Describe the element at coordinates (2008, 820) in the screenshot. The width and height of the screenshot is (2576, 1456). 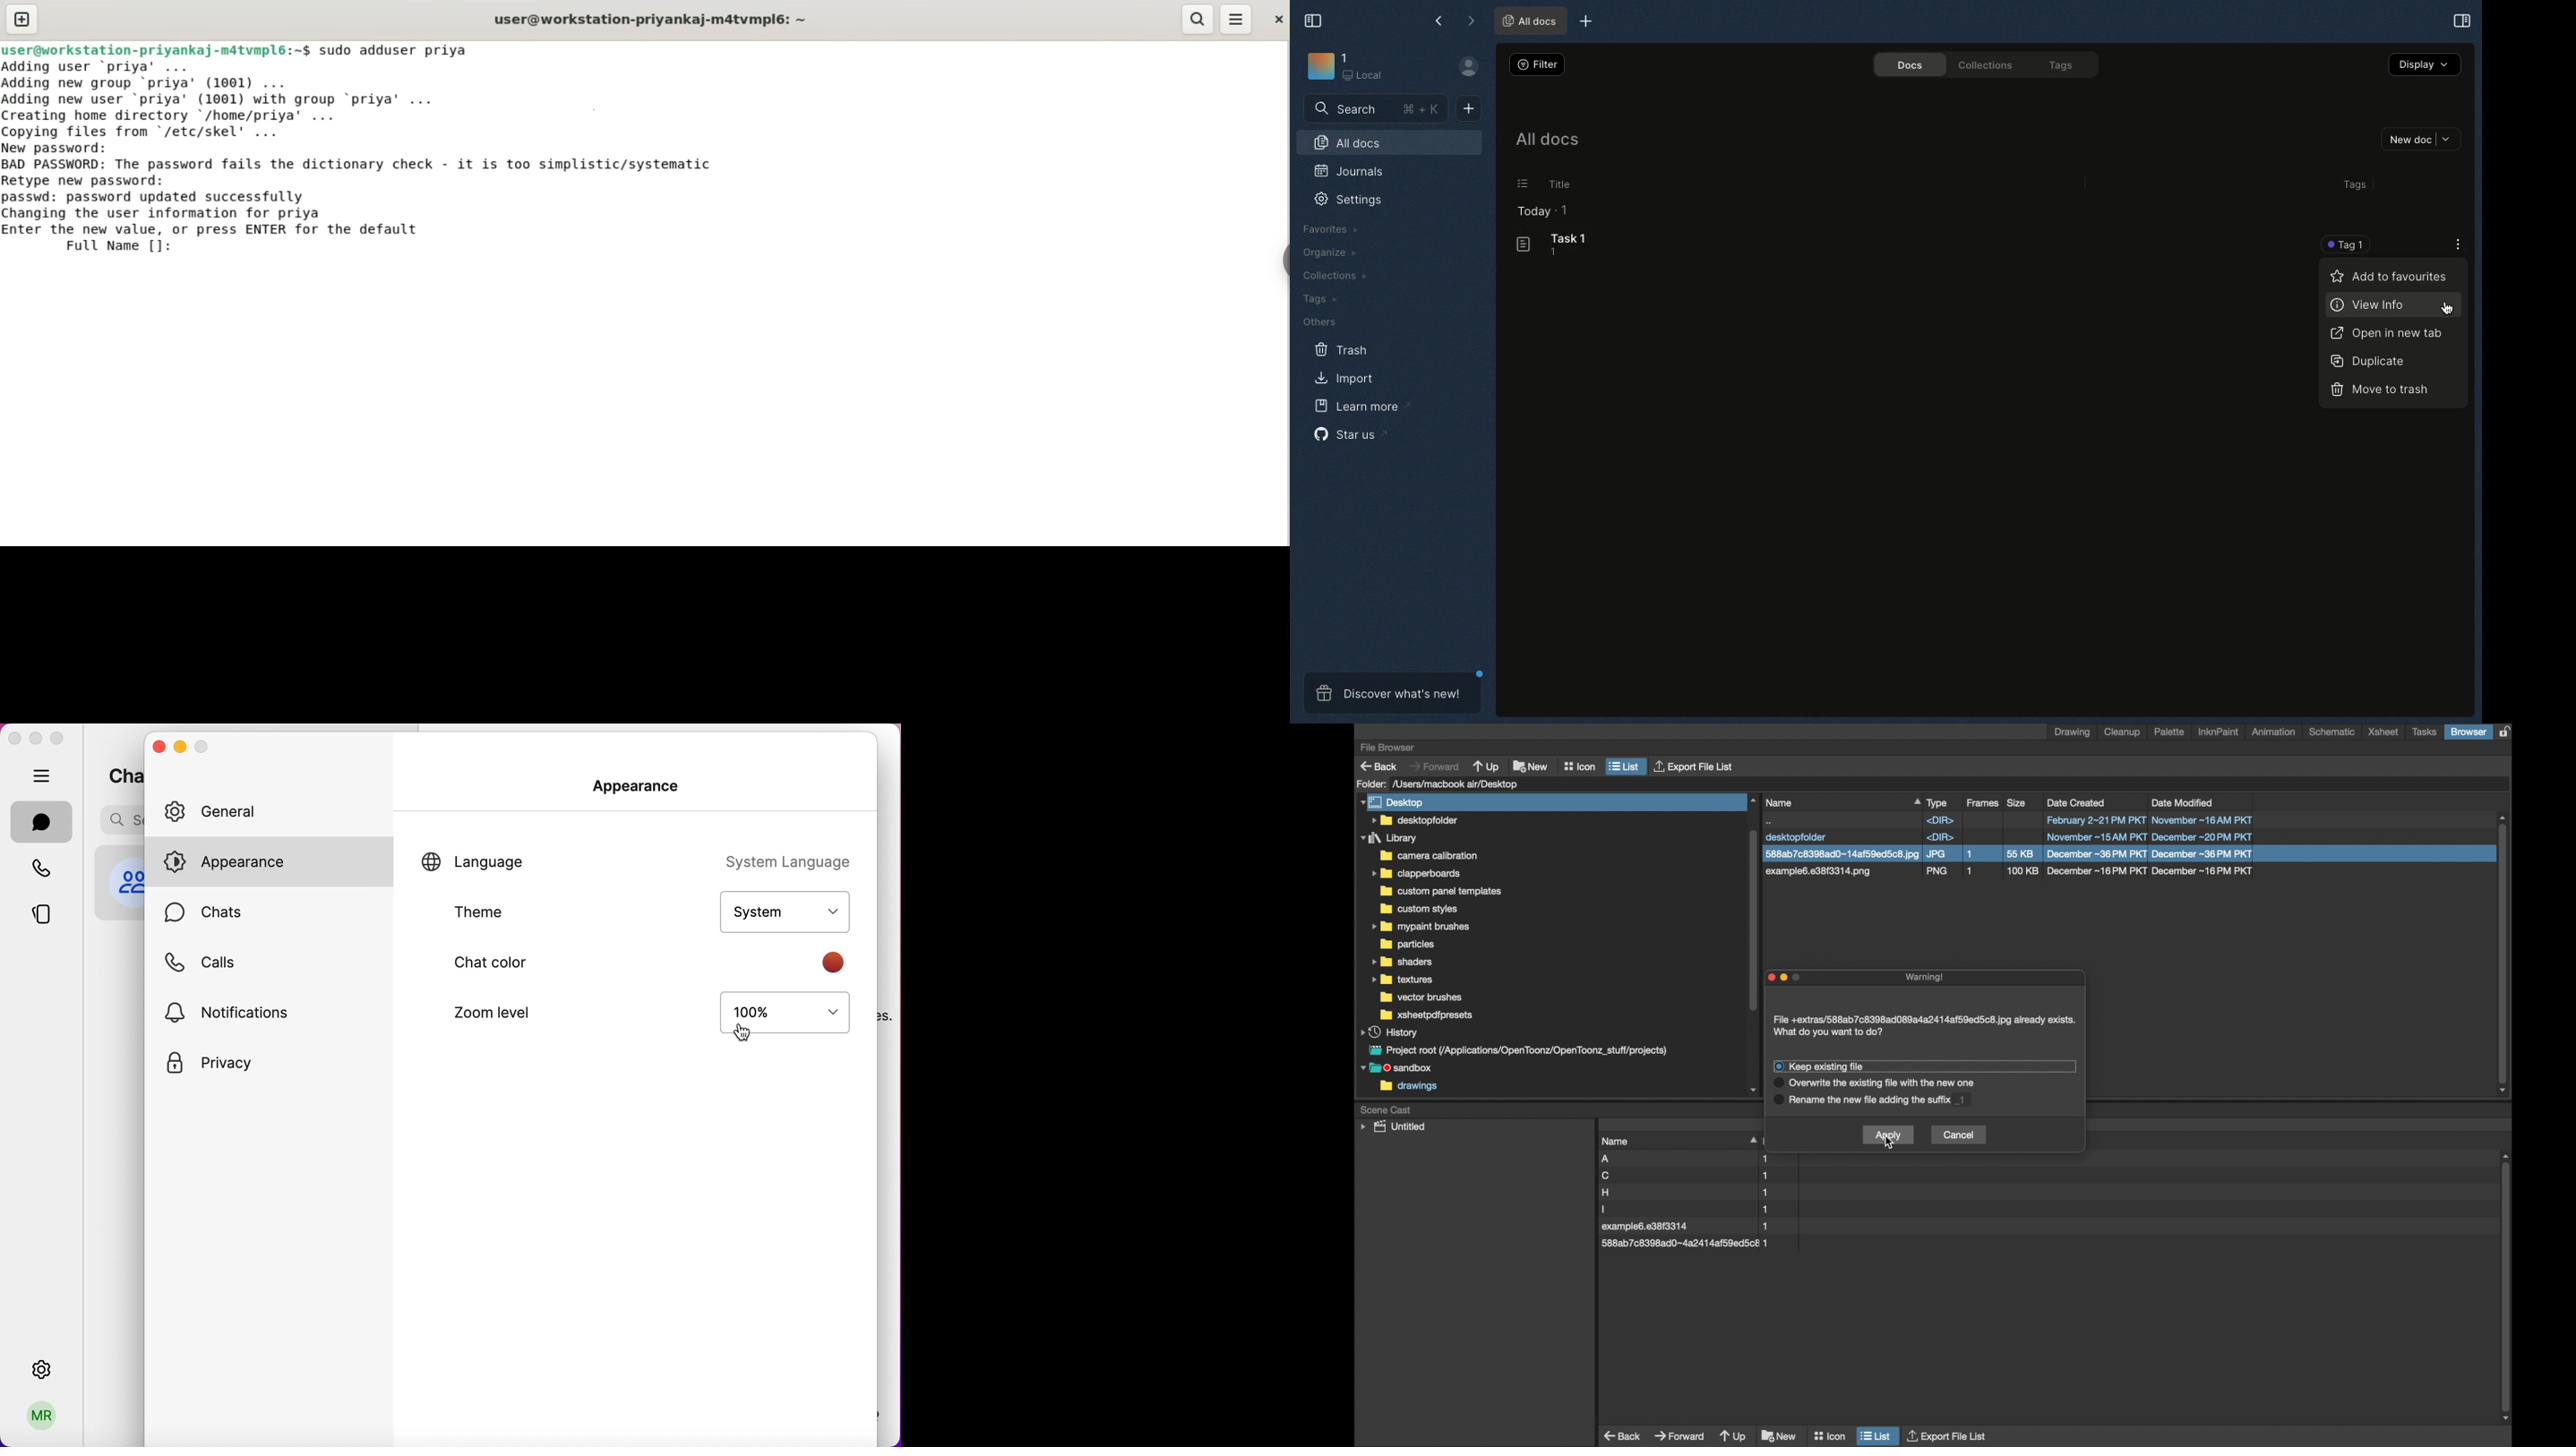
I see `file` at that location.